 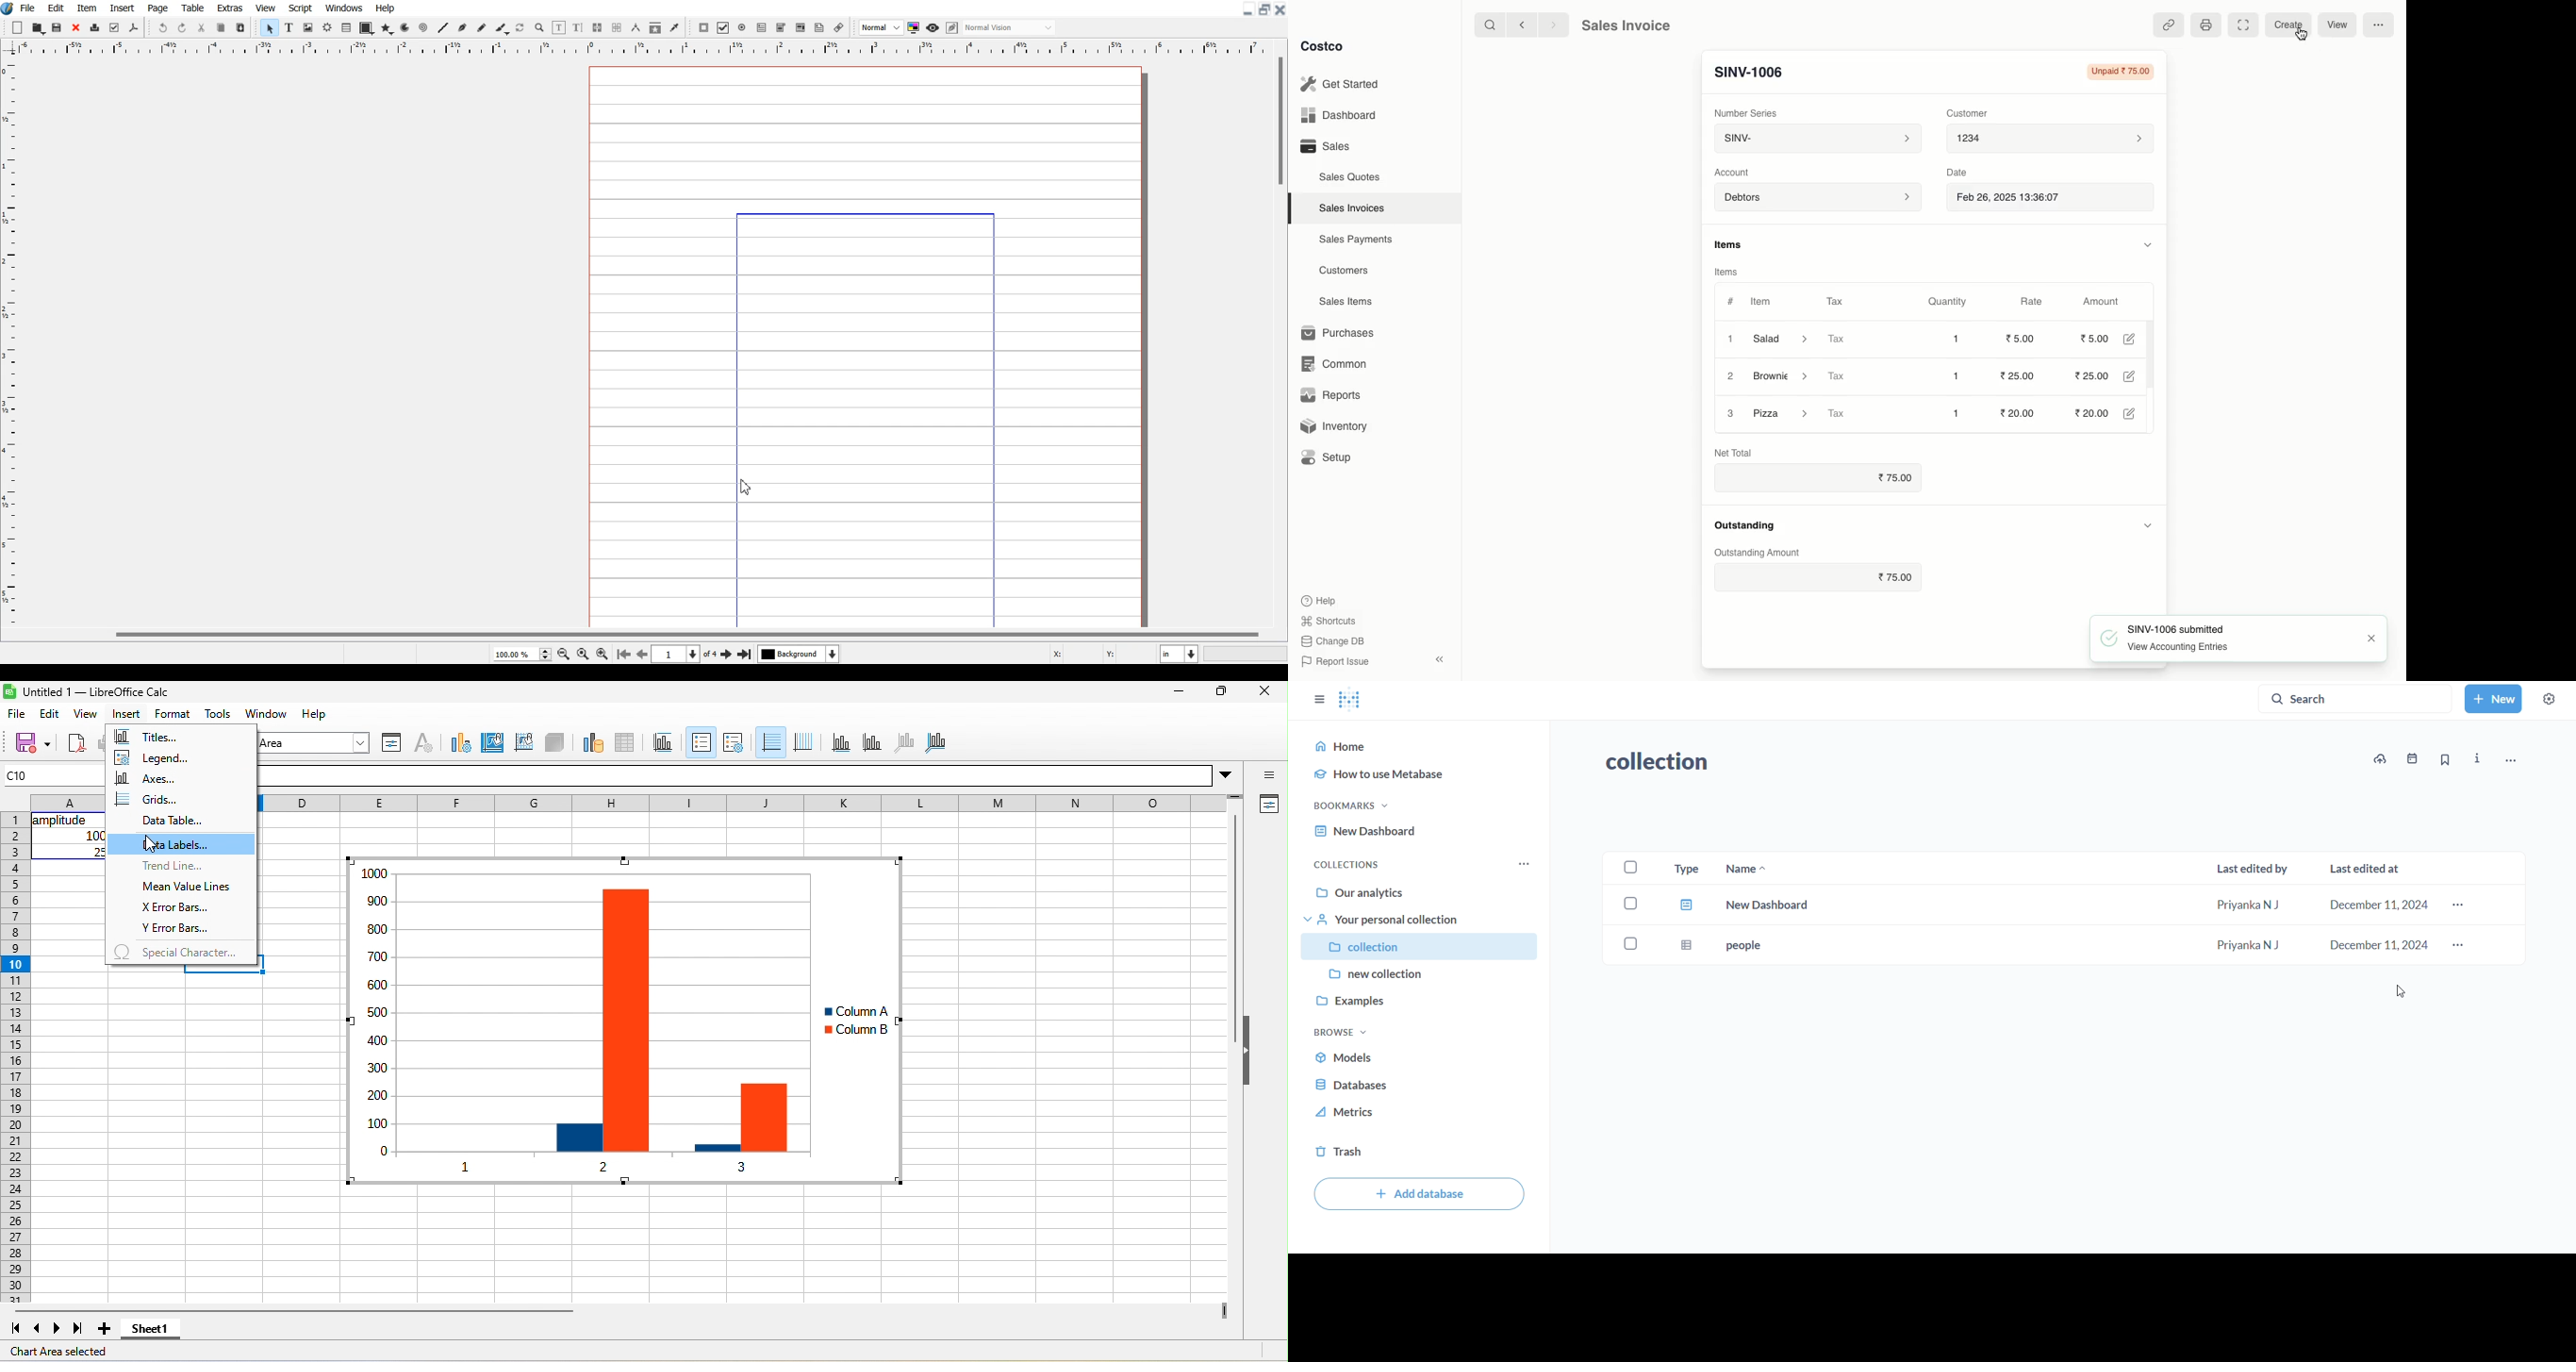 I want to click on Get Started, so click(x=1339, y=83).